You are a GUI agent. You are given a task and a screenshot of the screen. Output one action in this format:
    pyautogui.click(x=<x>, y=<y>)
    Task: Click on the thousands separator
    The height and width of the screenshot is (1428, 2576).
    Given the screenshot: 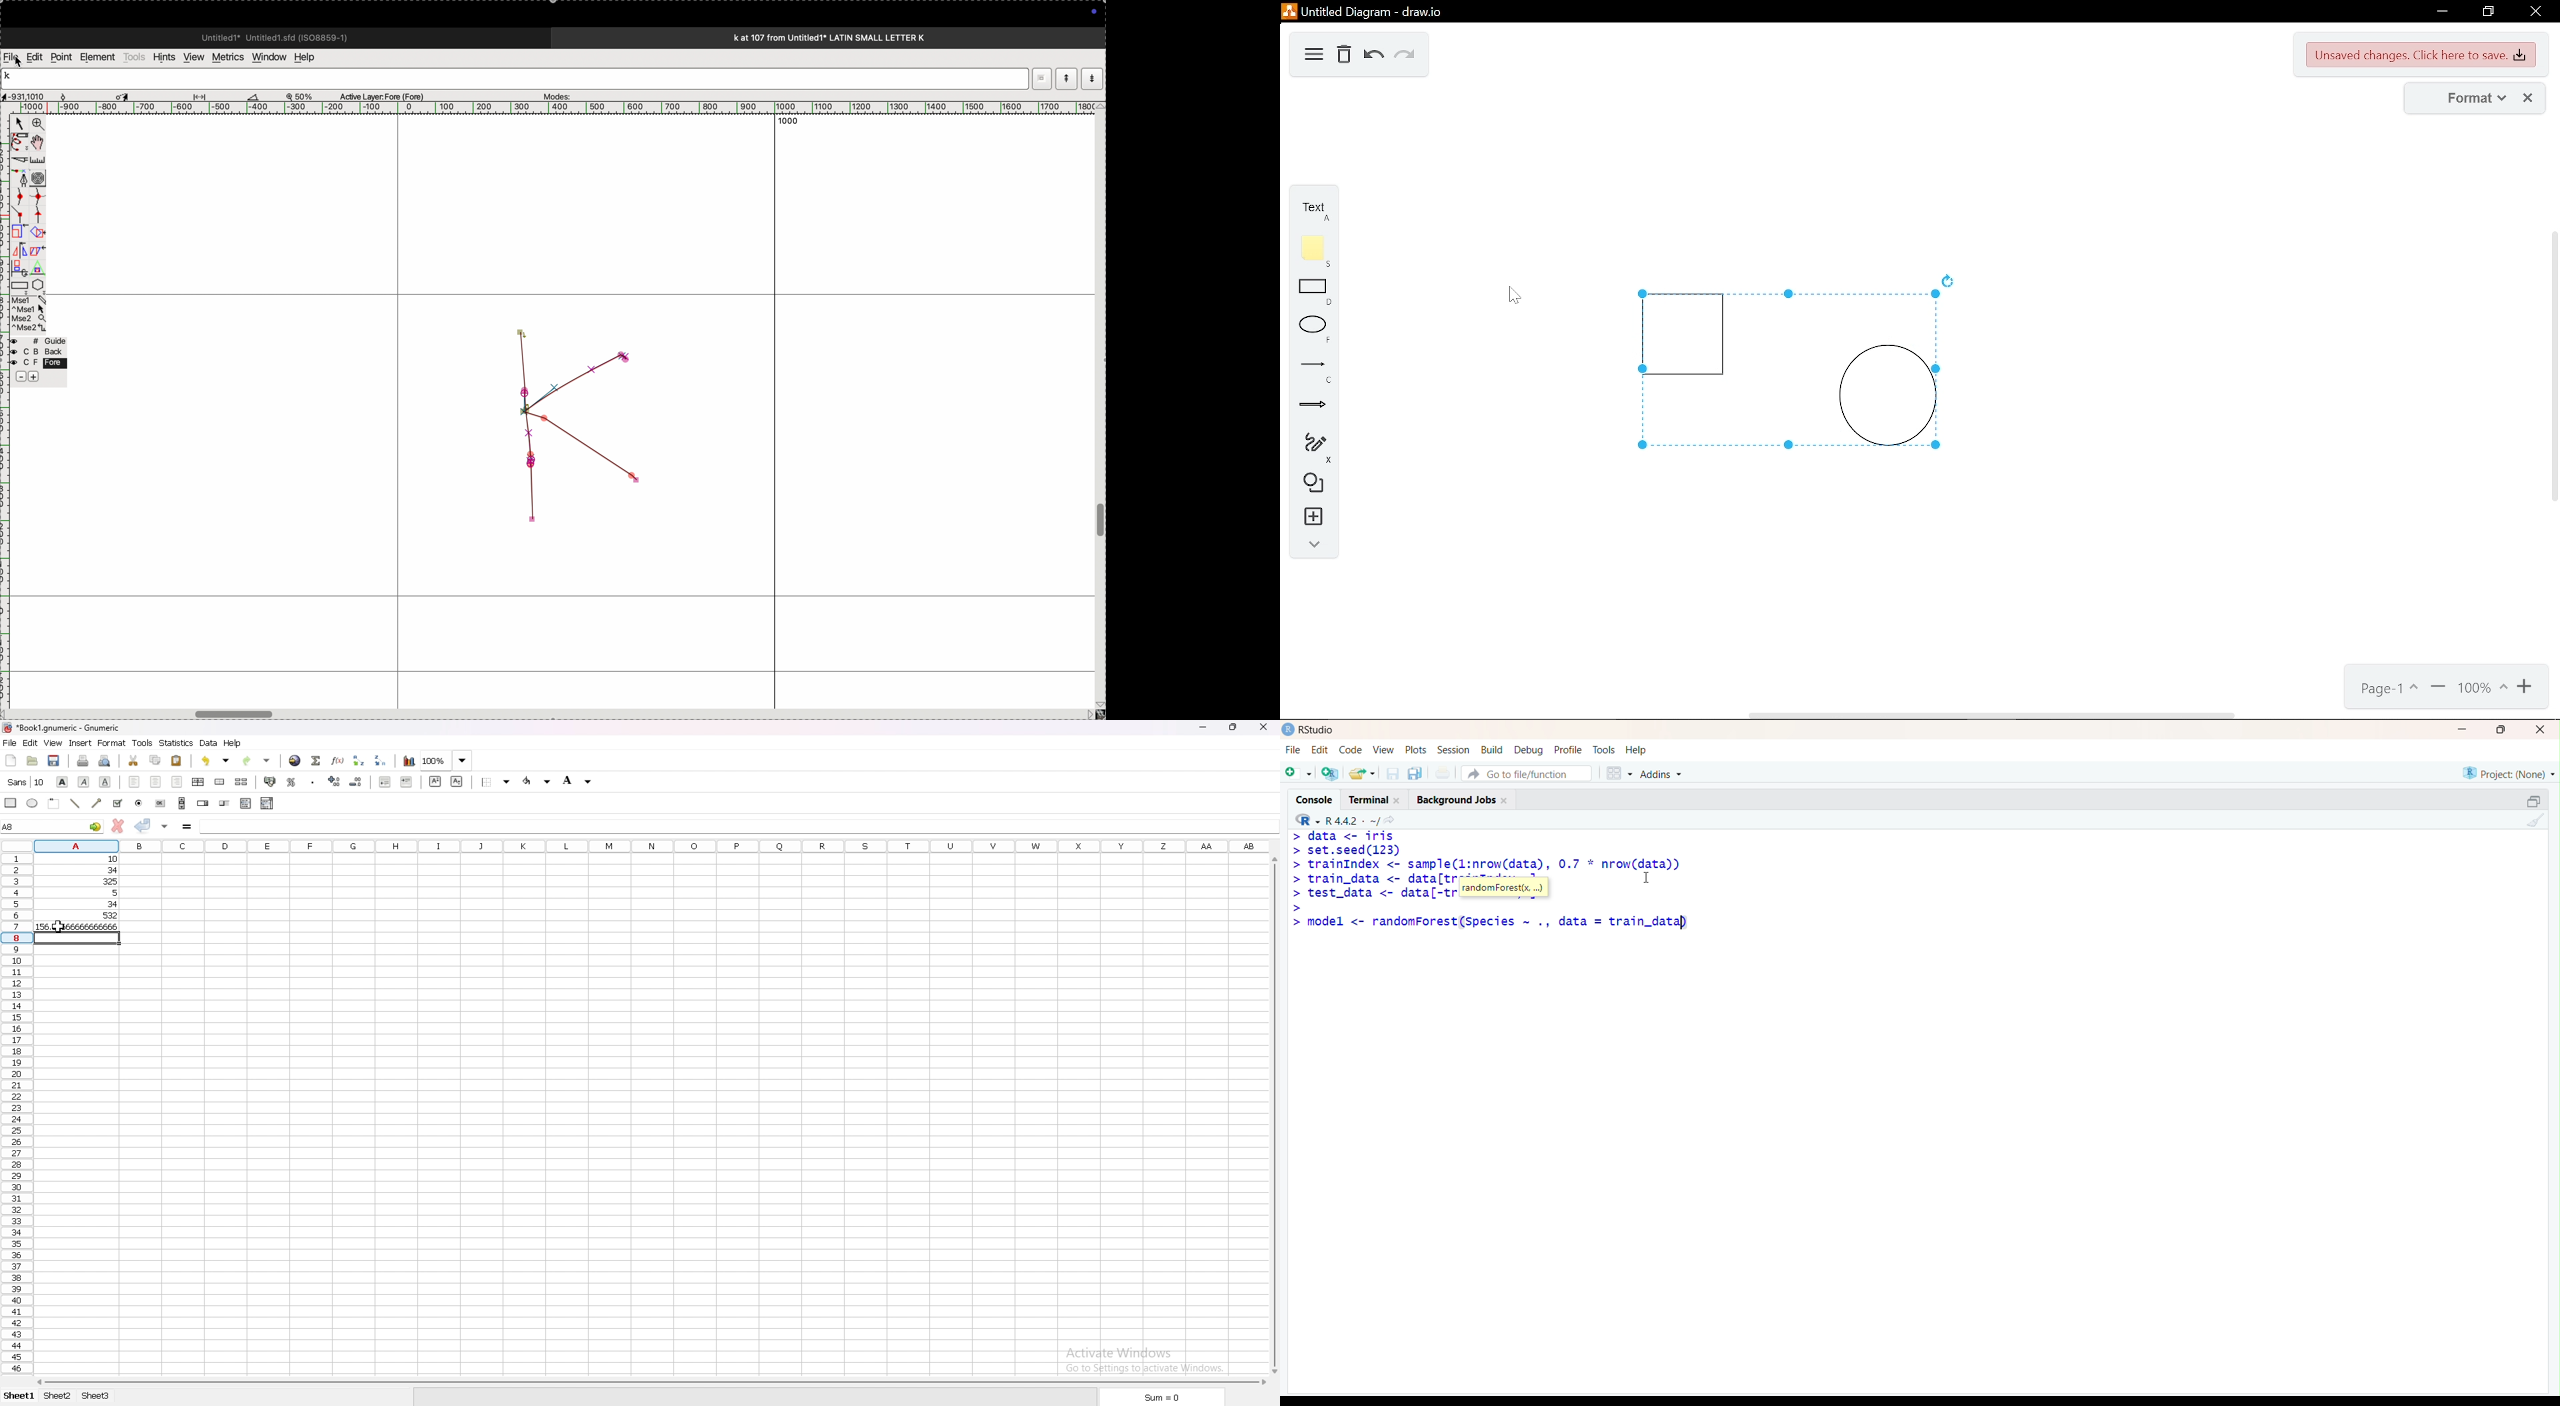 What is the action you would take?
    pyautogui.click(x=312, y=783)
    